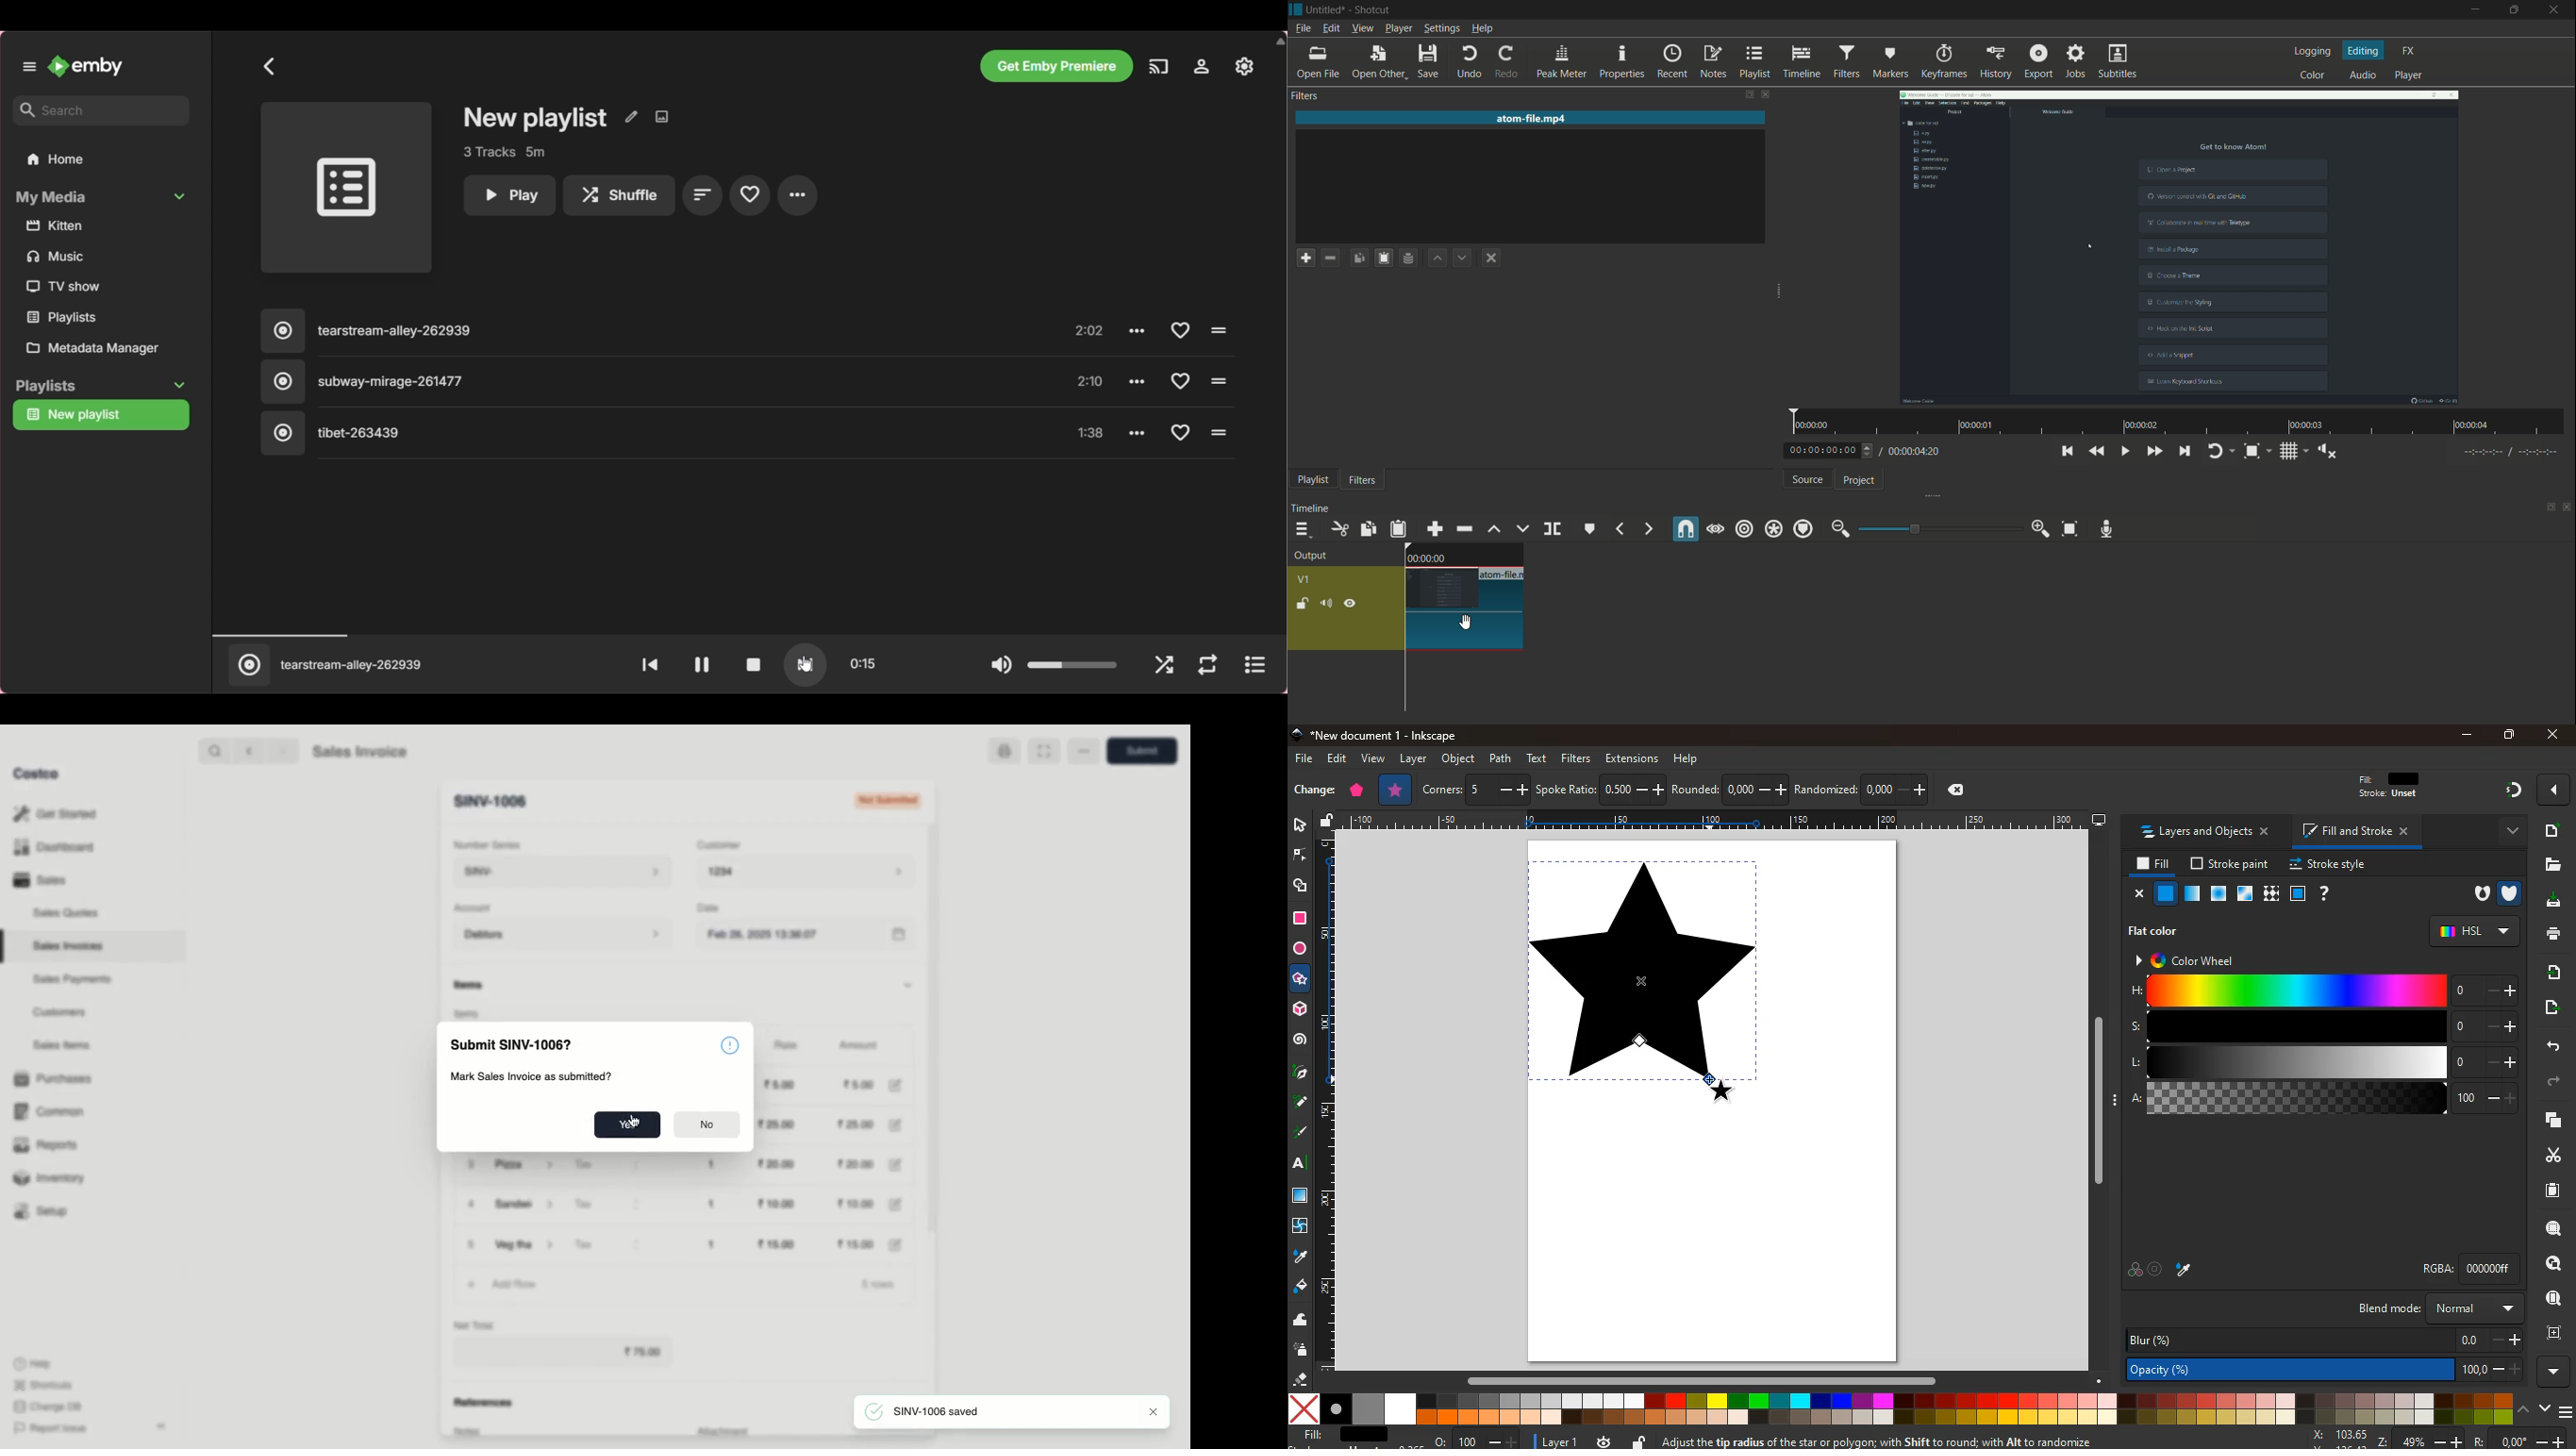  What do you see at coordinates (42, 1385) in the screenshot?
I see `Shortcuts` at bounding box center [42, 1385].